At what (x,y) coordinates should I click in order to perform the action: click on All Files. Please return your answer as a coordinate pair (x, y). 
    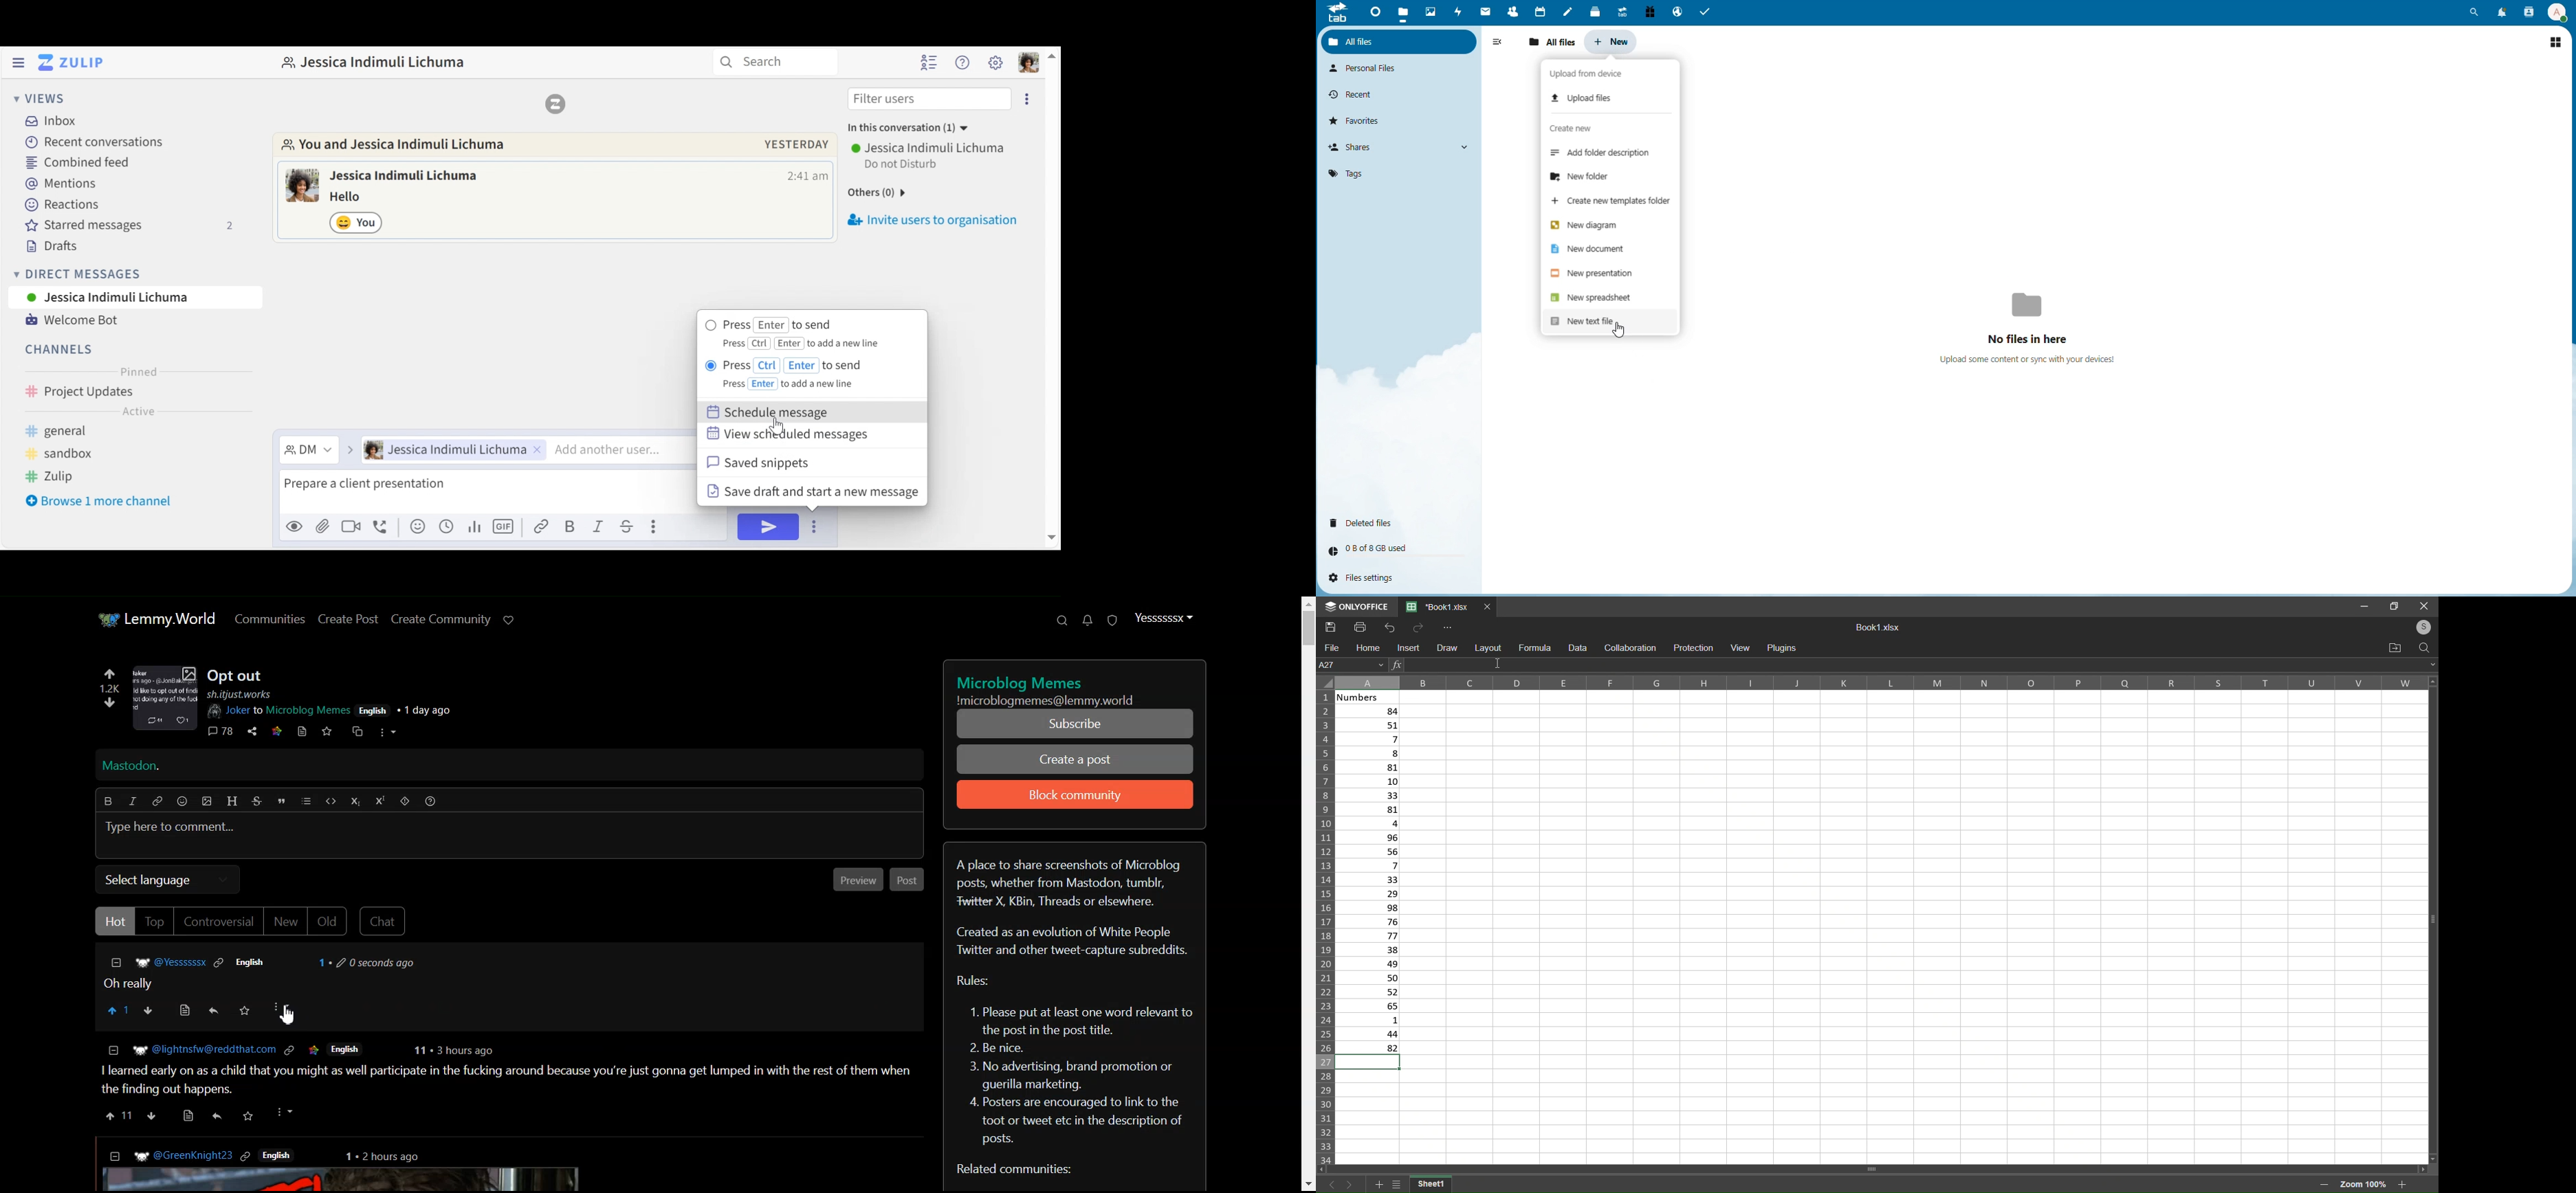
    Looking at the image, I should click on (1554, 42).